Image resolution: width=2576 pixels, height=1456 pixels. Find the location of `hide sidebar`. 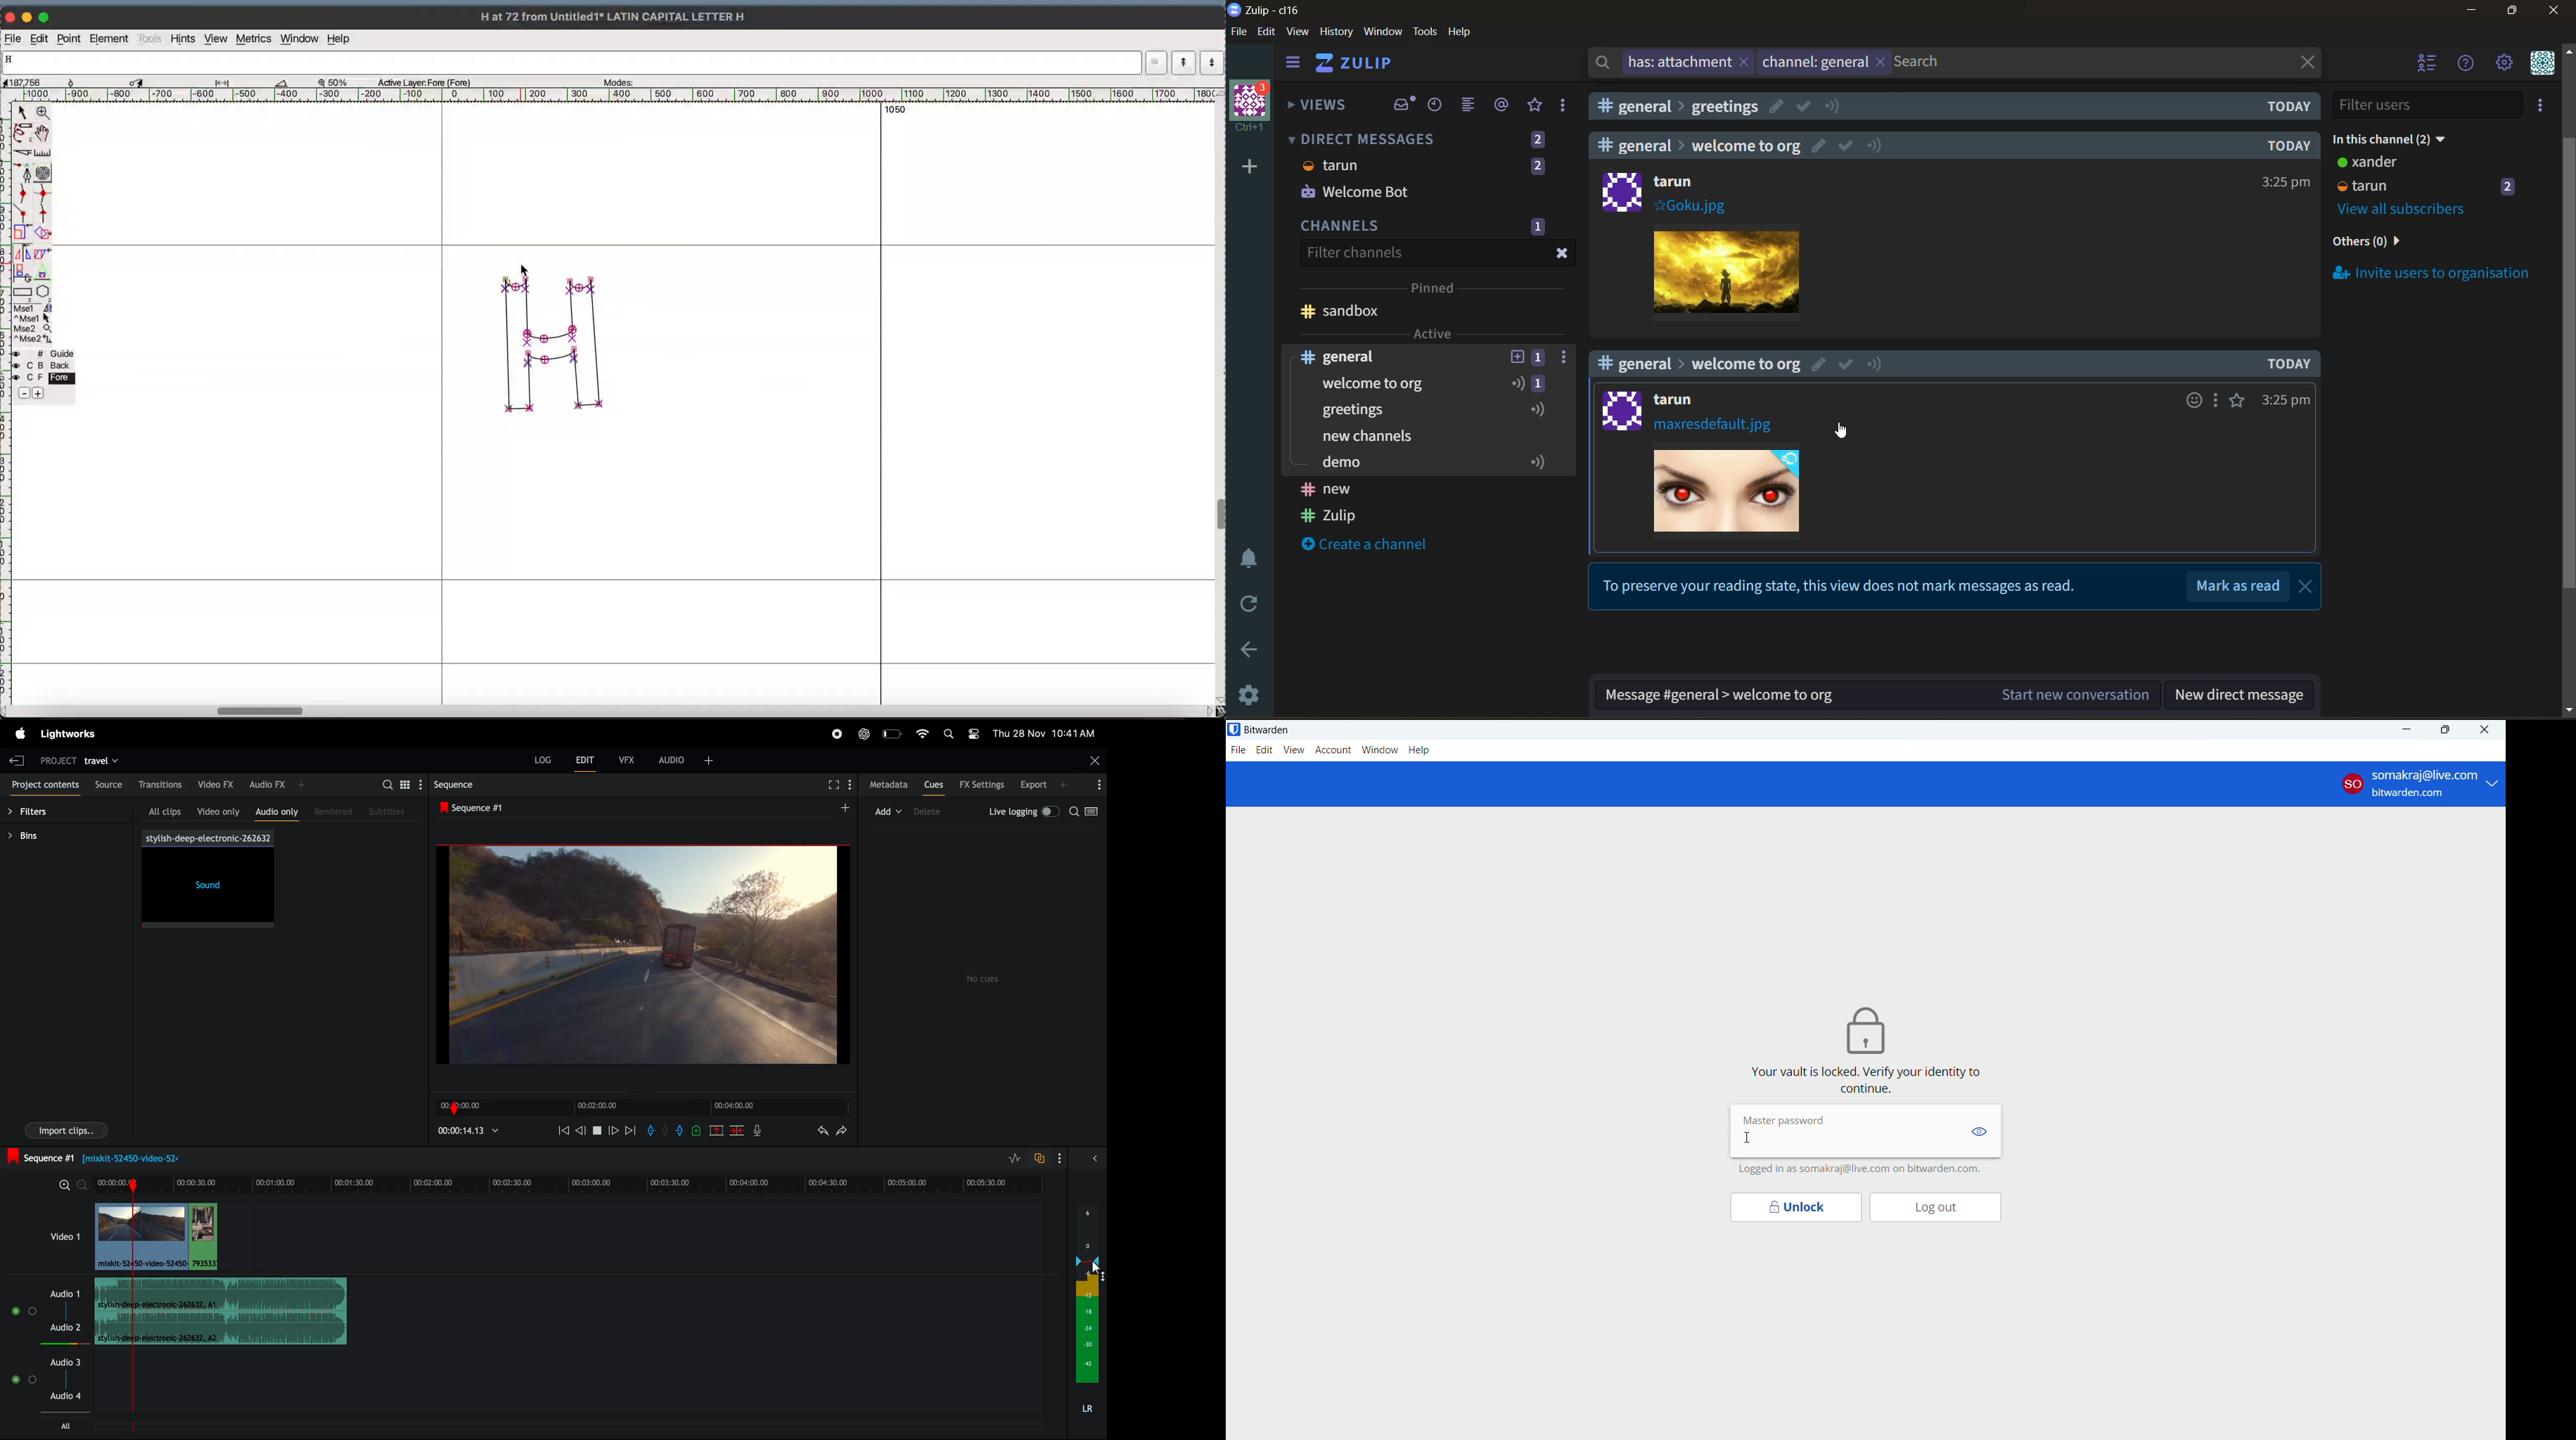

hide sidebar is located at coordinates (1294, 64).